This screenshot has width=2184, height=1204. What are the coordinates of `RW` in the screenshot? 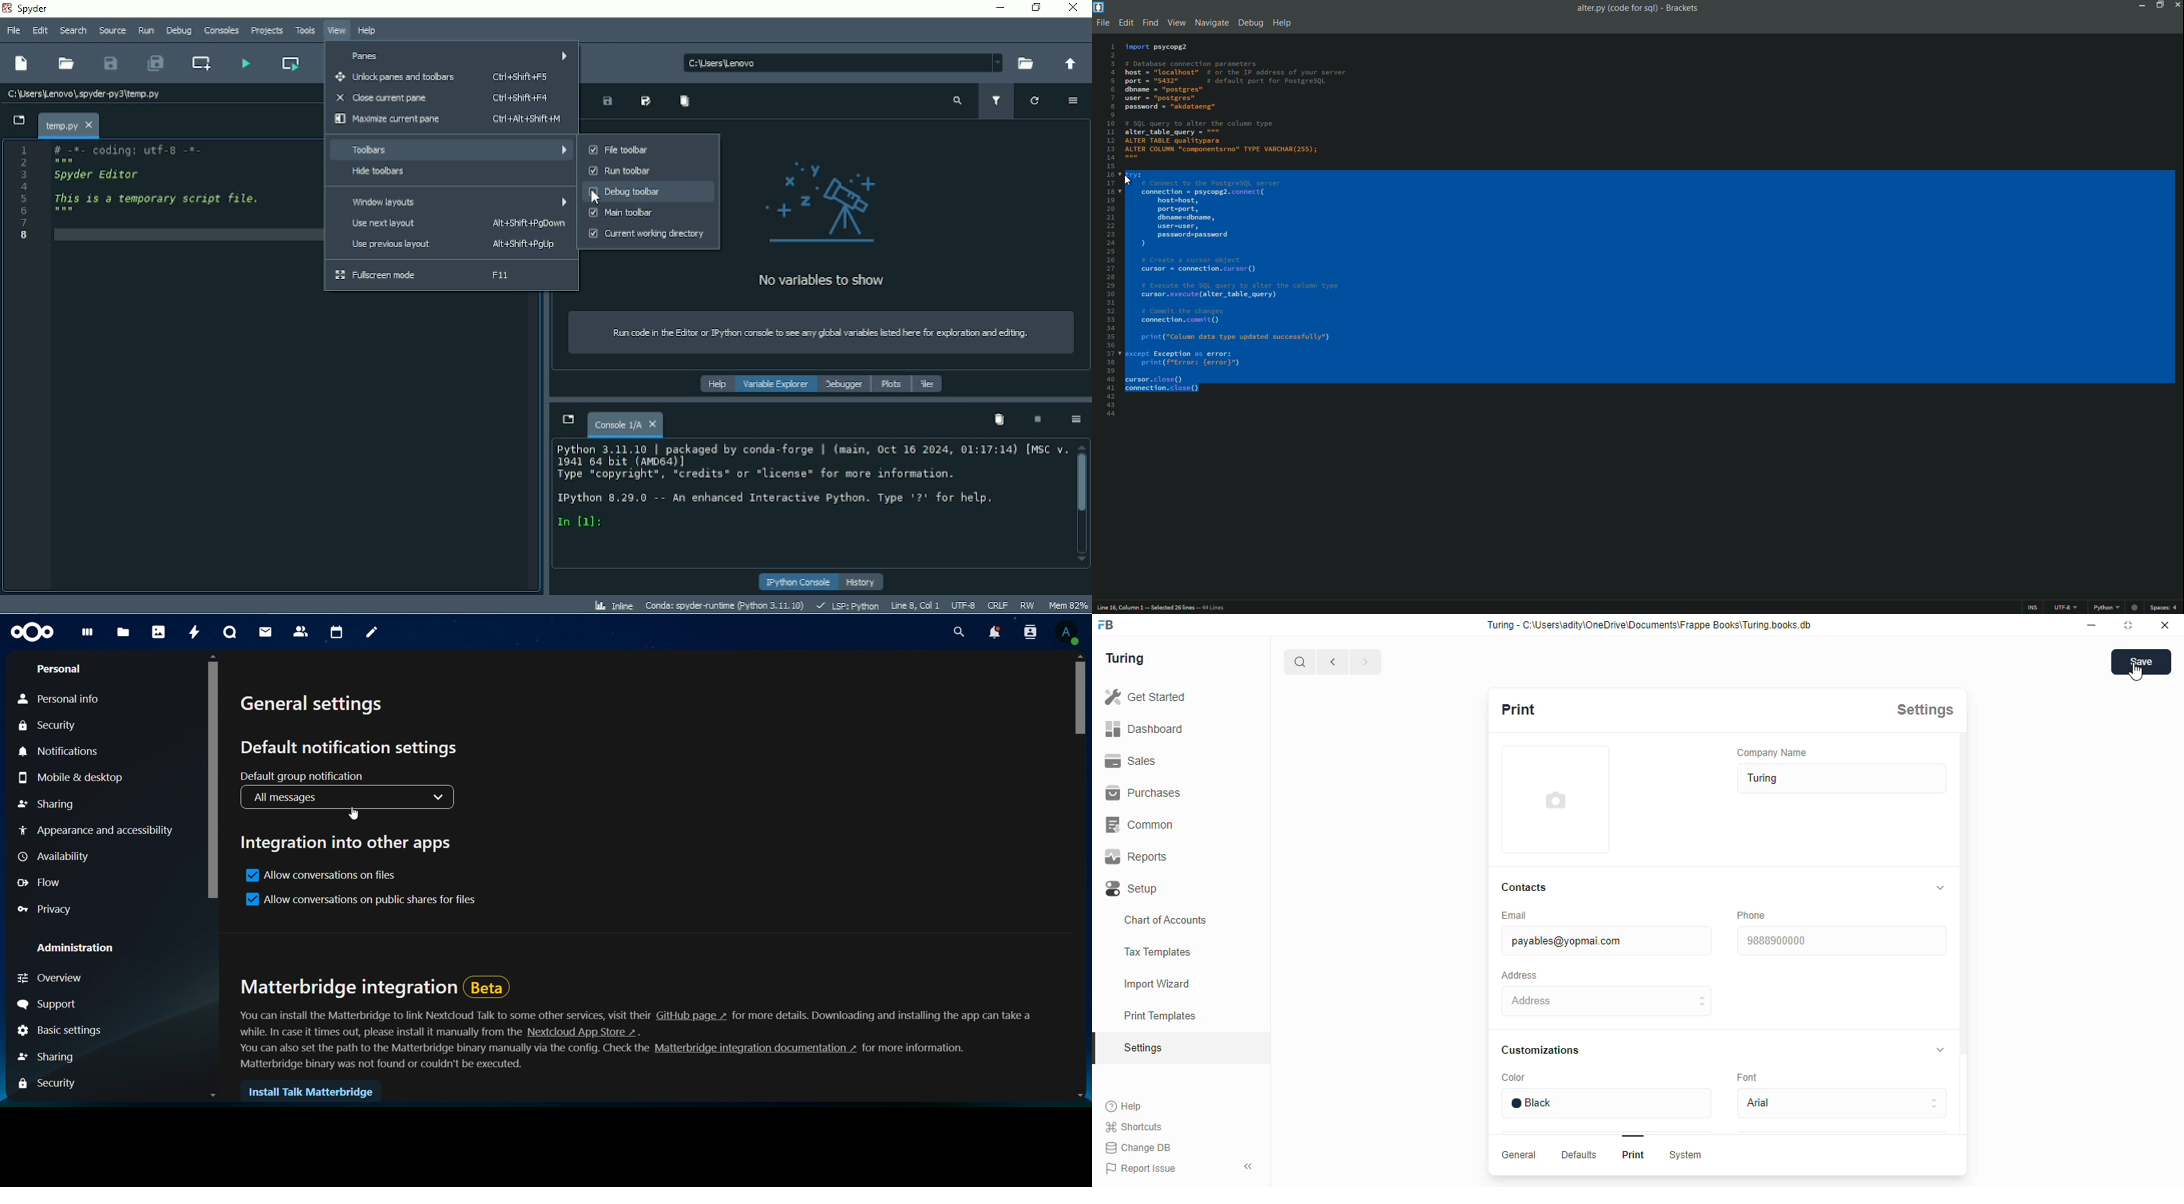 It's located at (1026, 604).